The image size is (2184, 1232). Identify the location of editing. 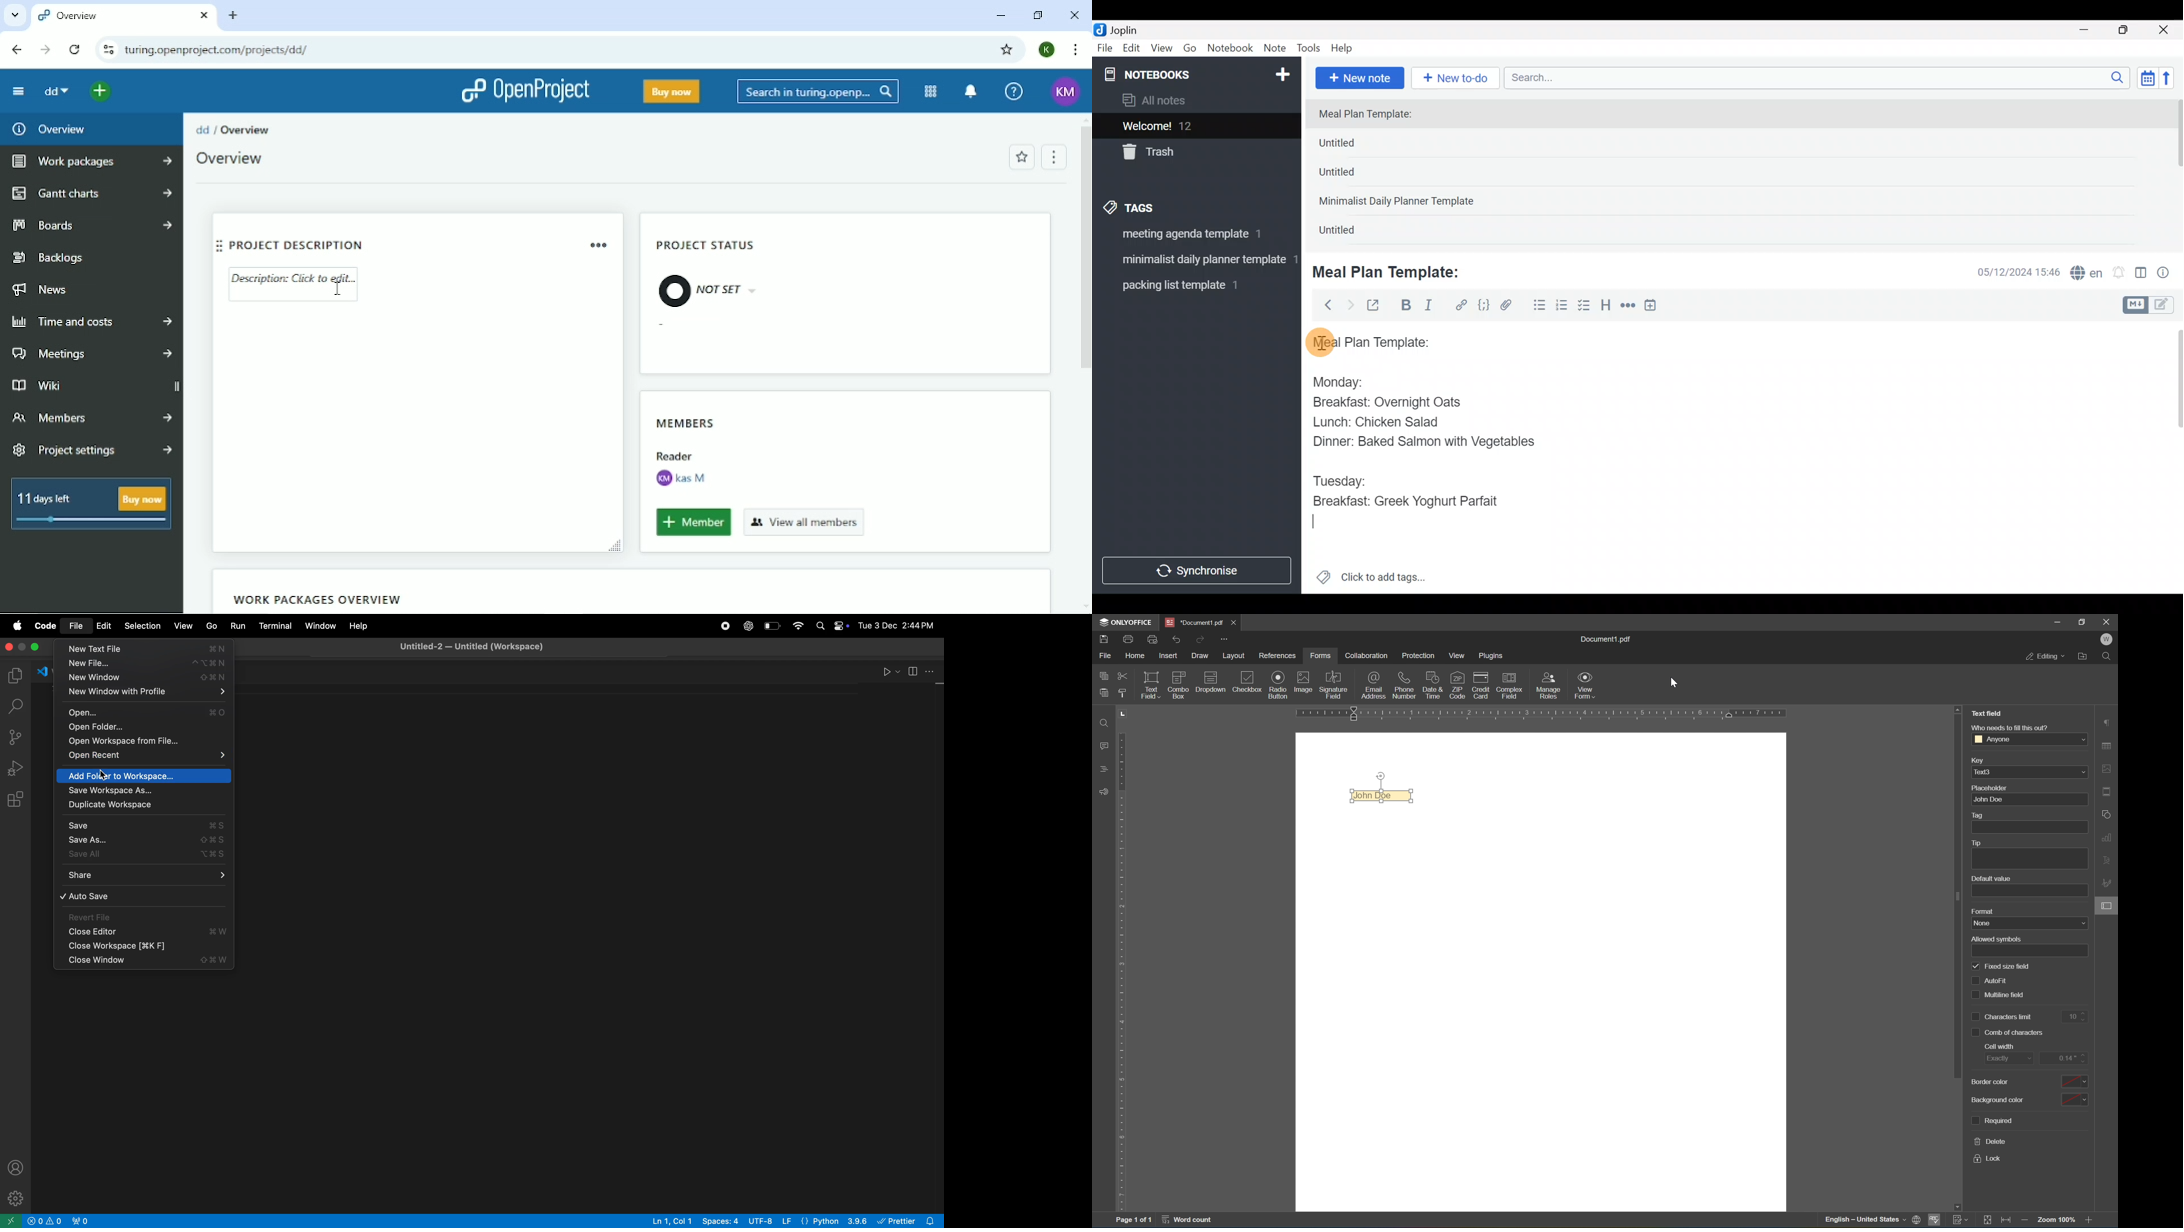
(2044, 657).